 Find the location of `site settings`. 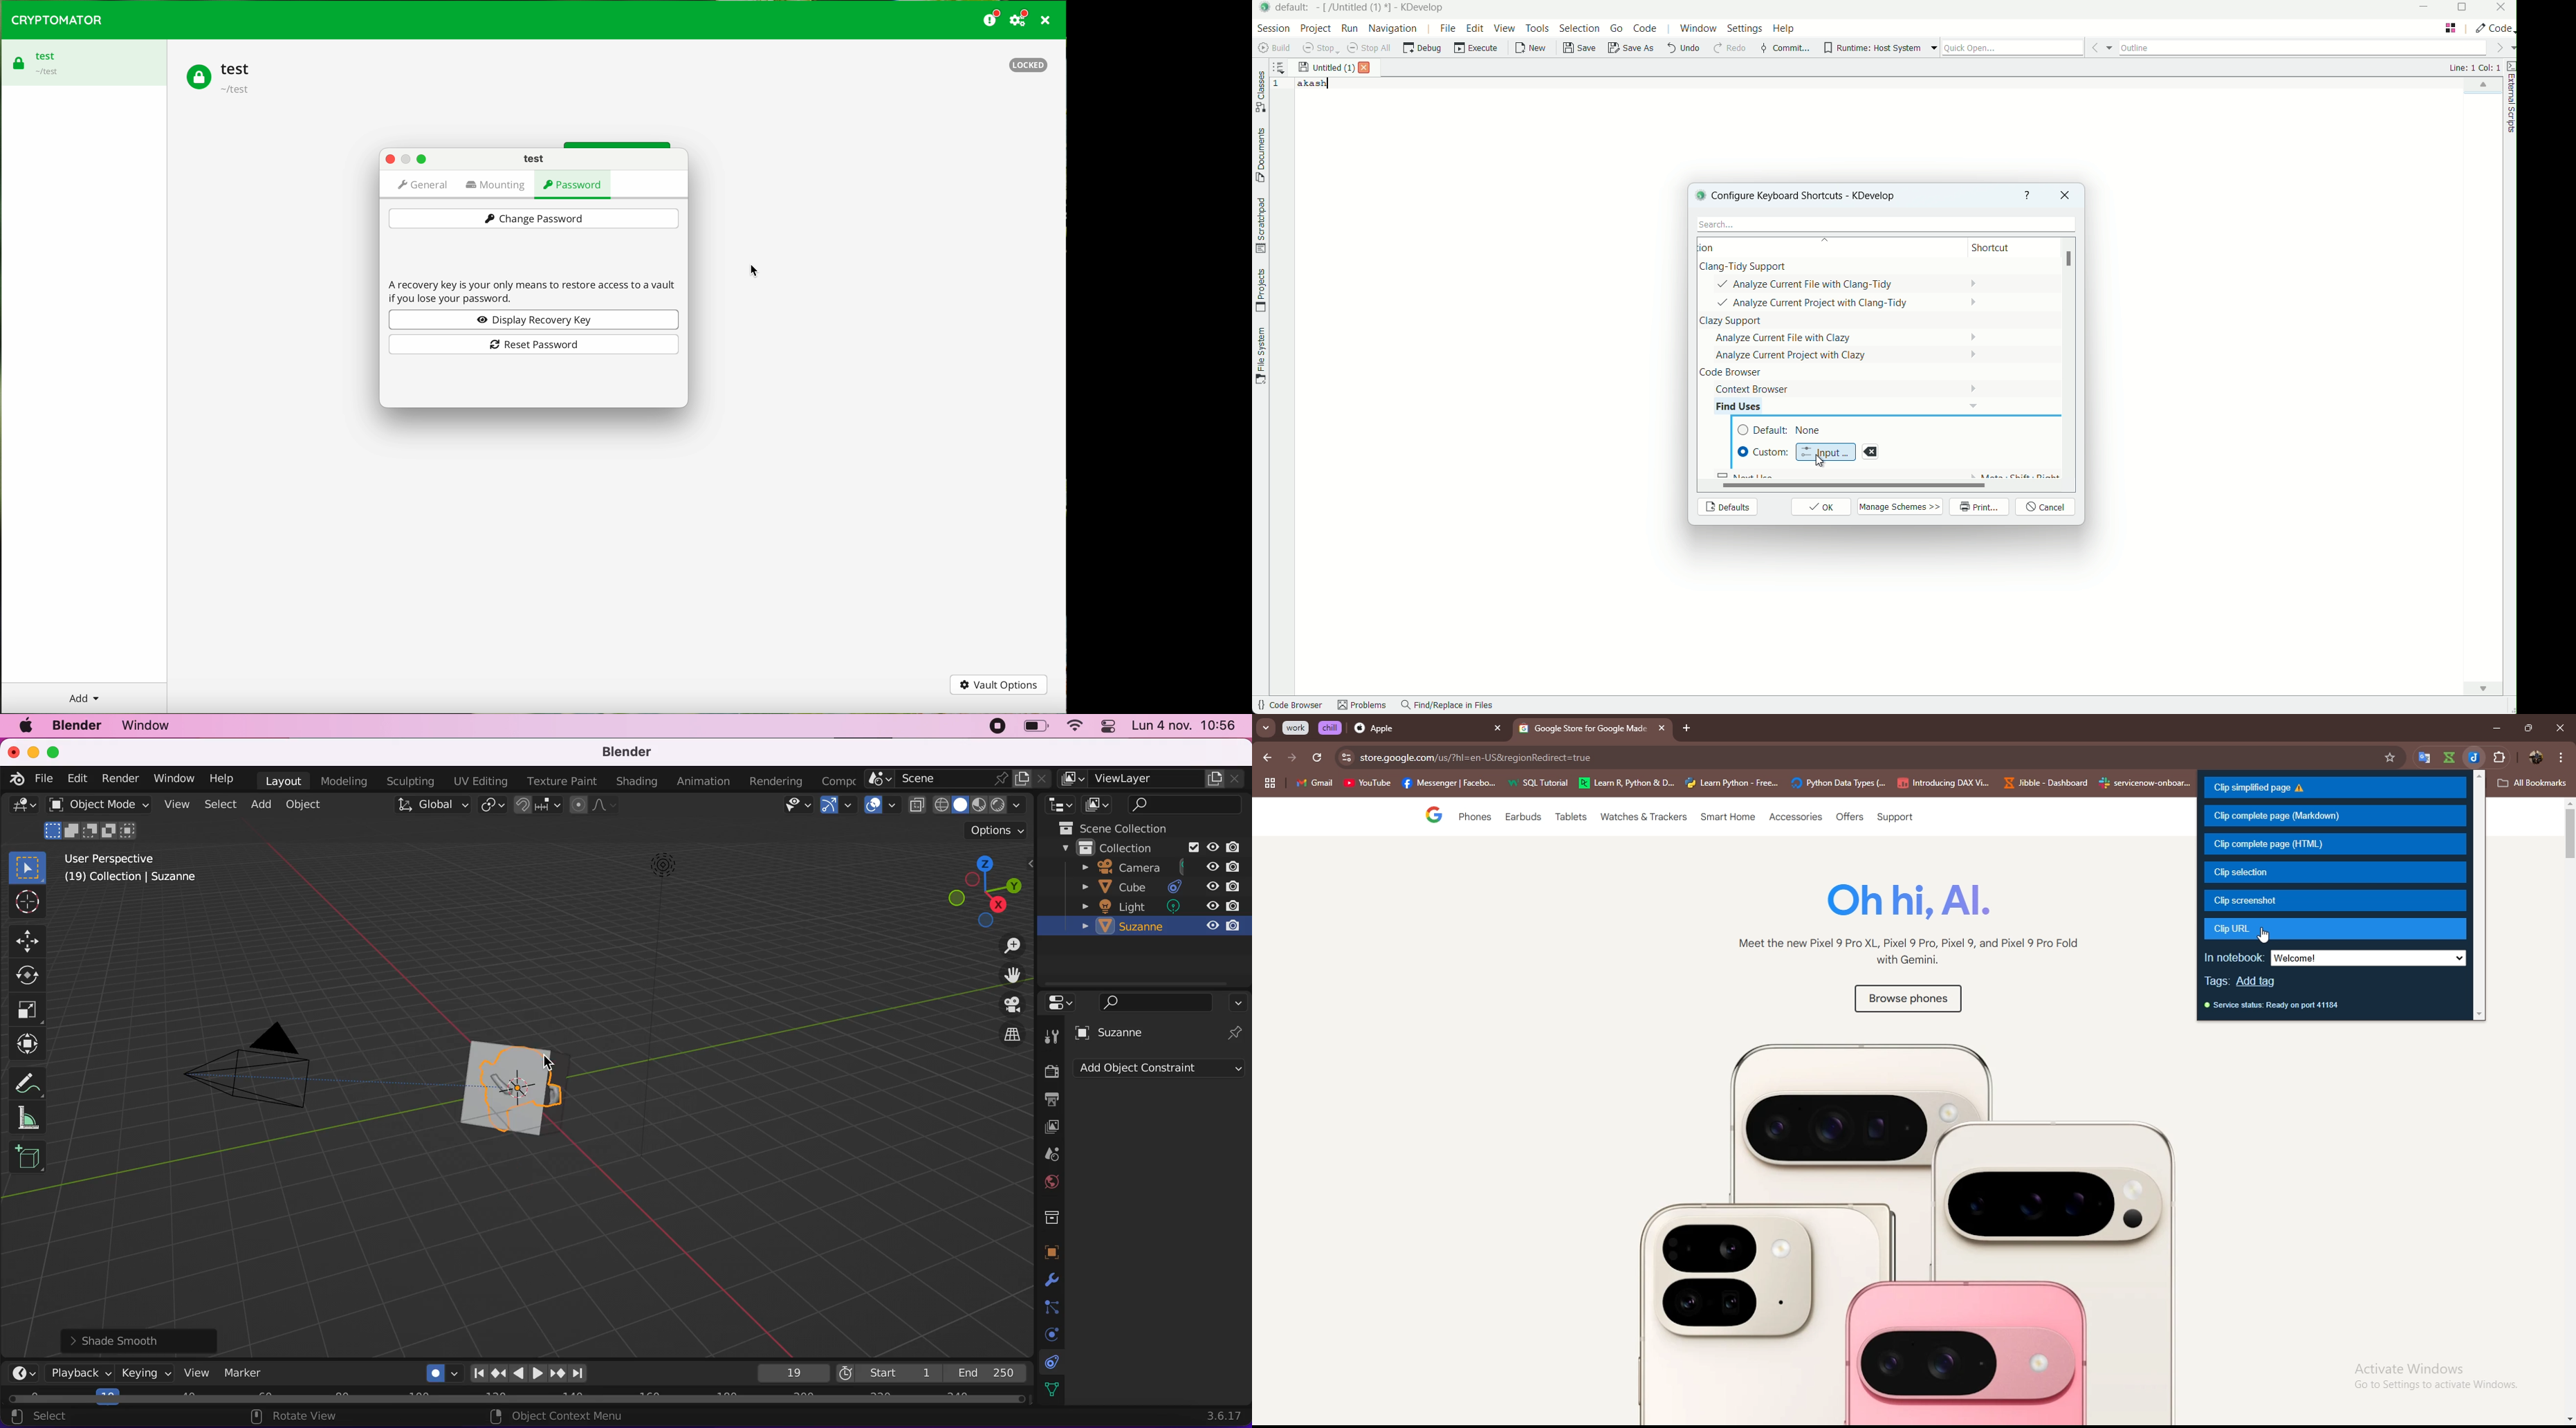

site settings is located at coordinates (1345, 757).